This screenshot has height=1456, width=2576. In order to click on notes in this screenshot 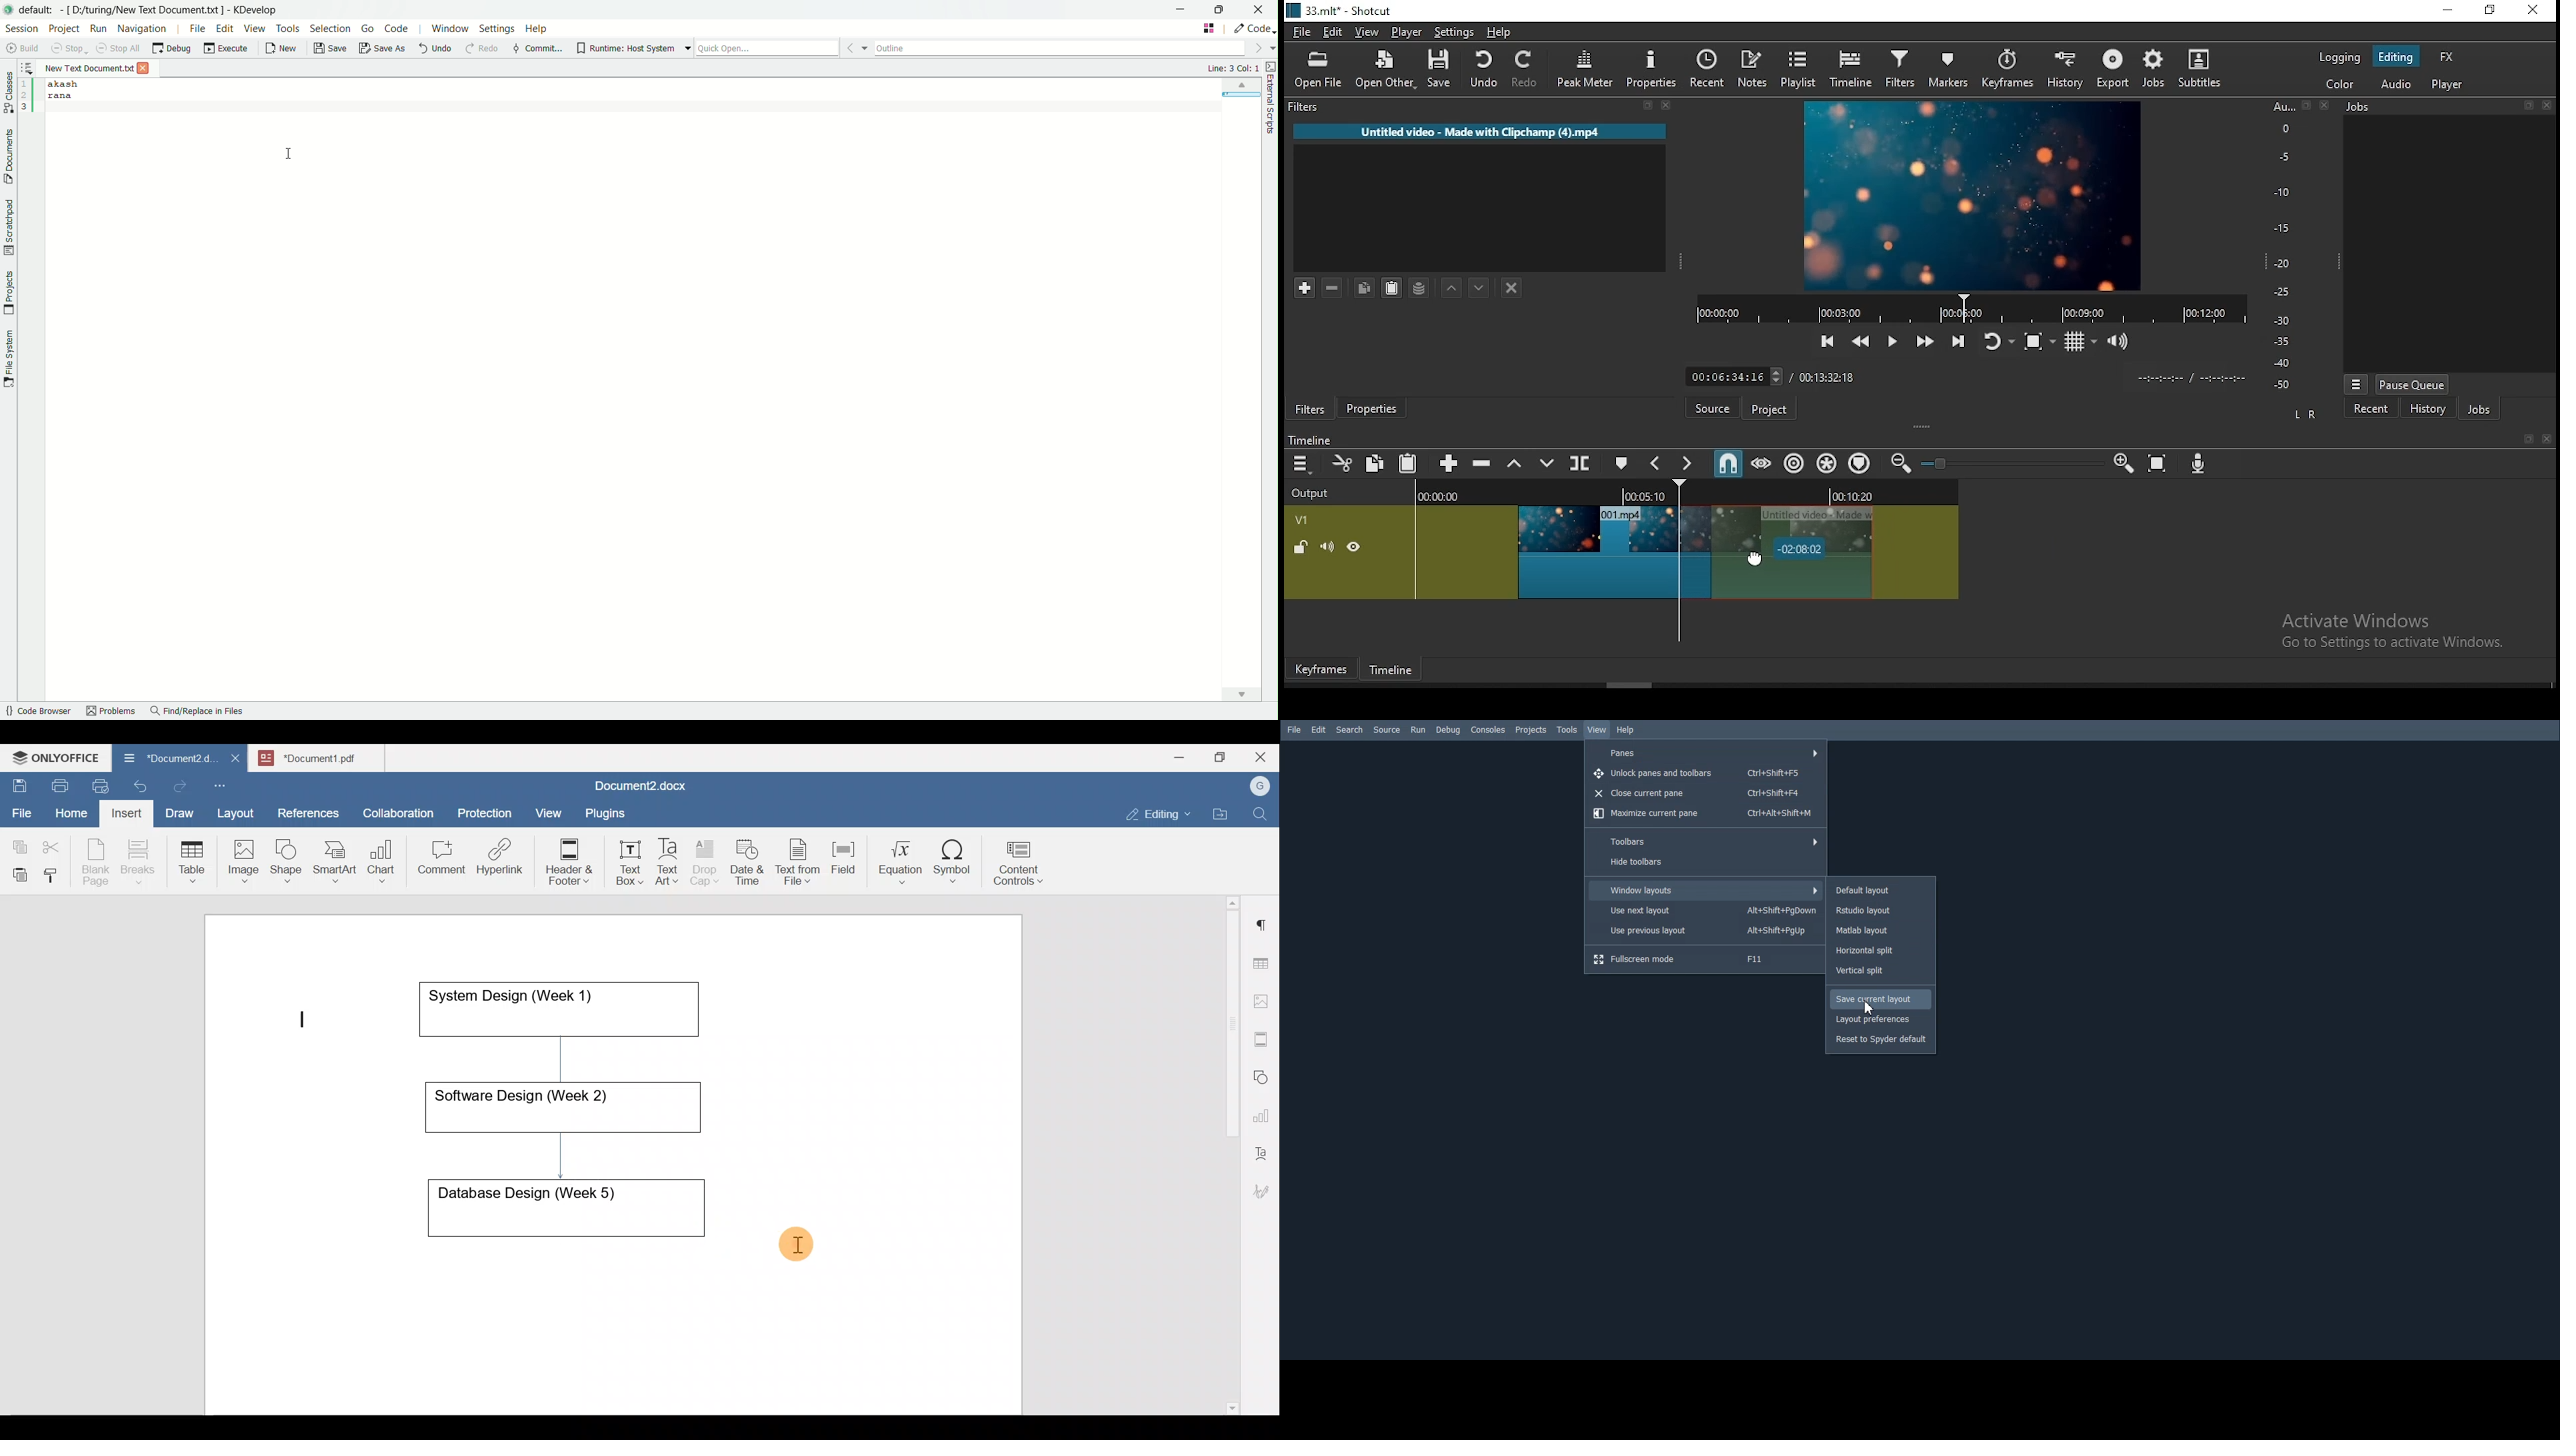, I will do `click(1755, 69)`.